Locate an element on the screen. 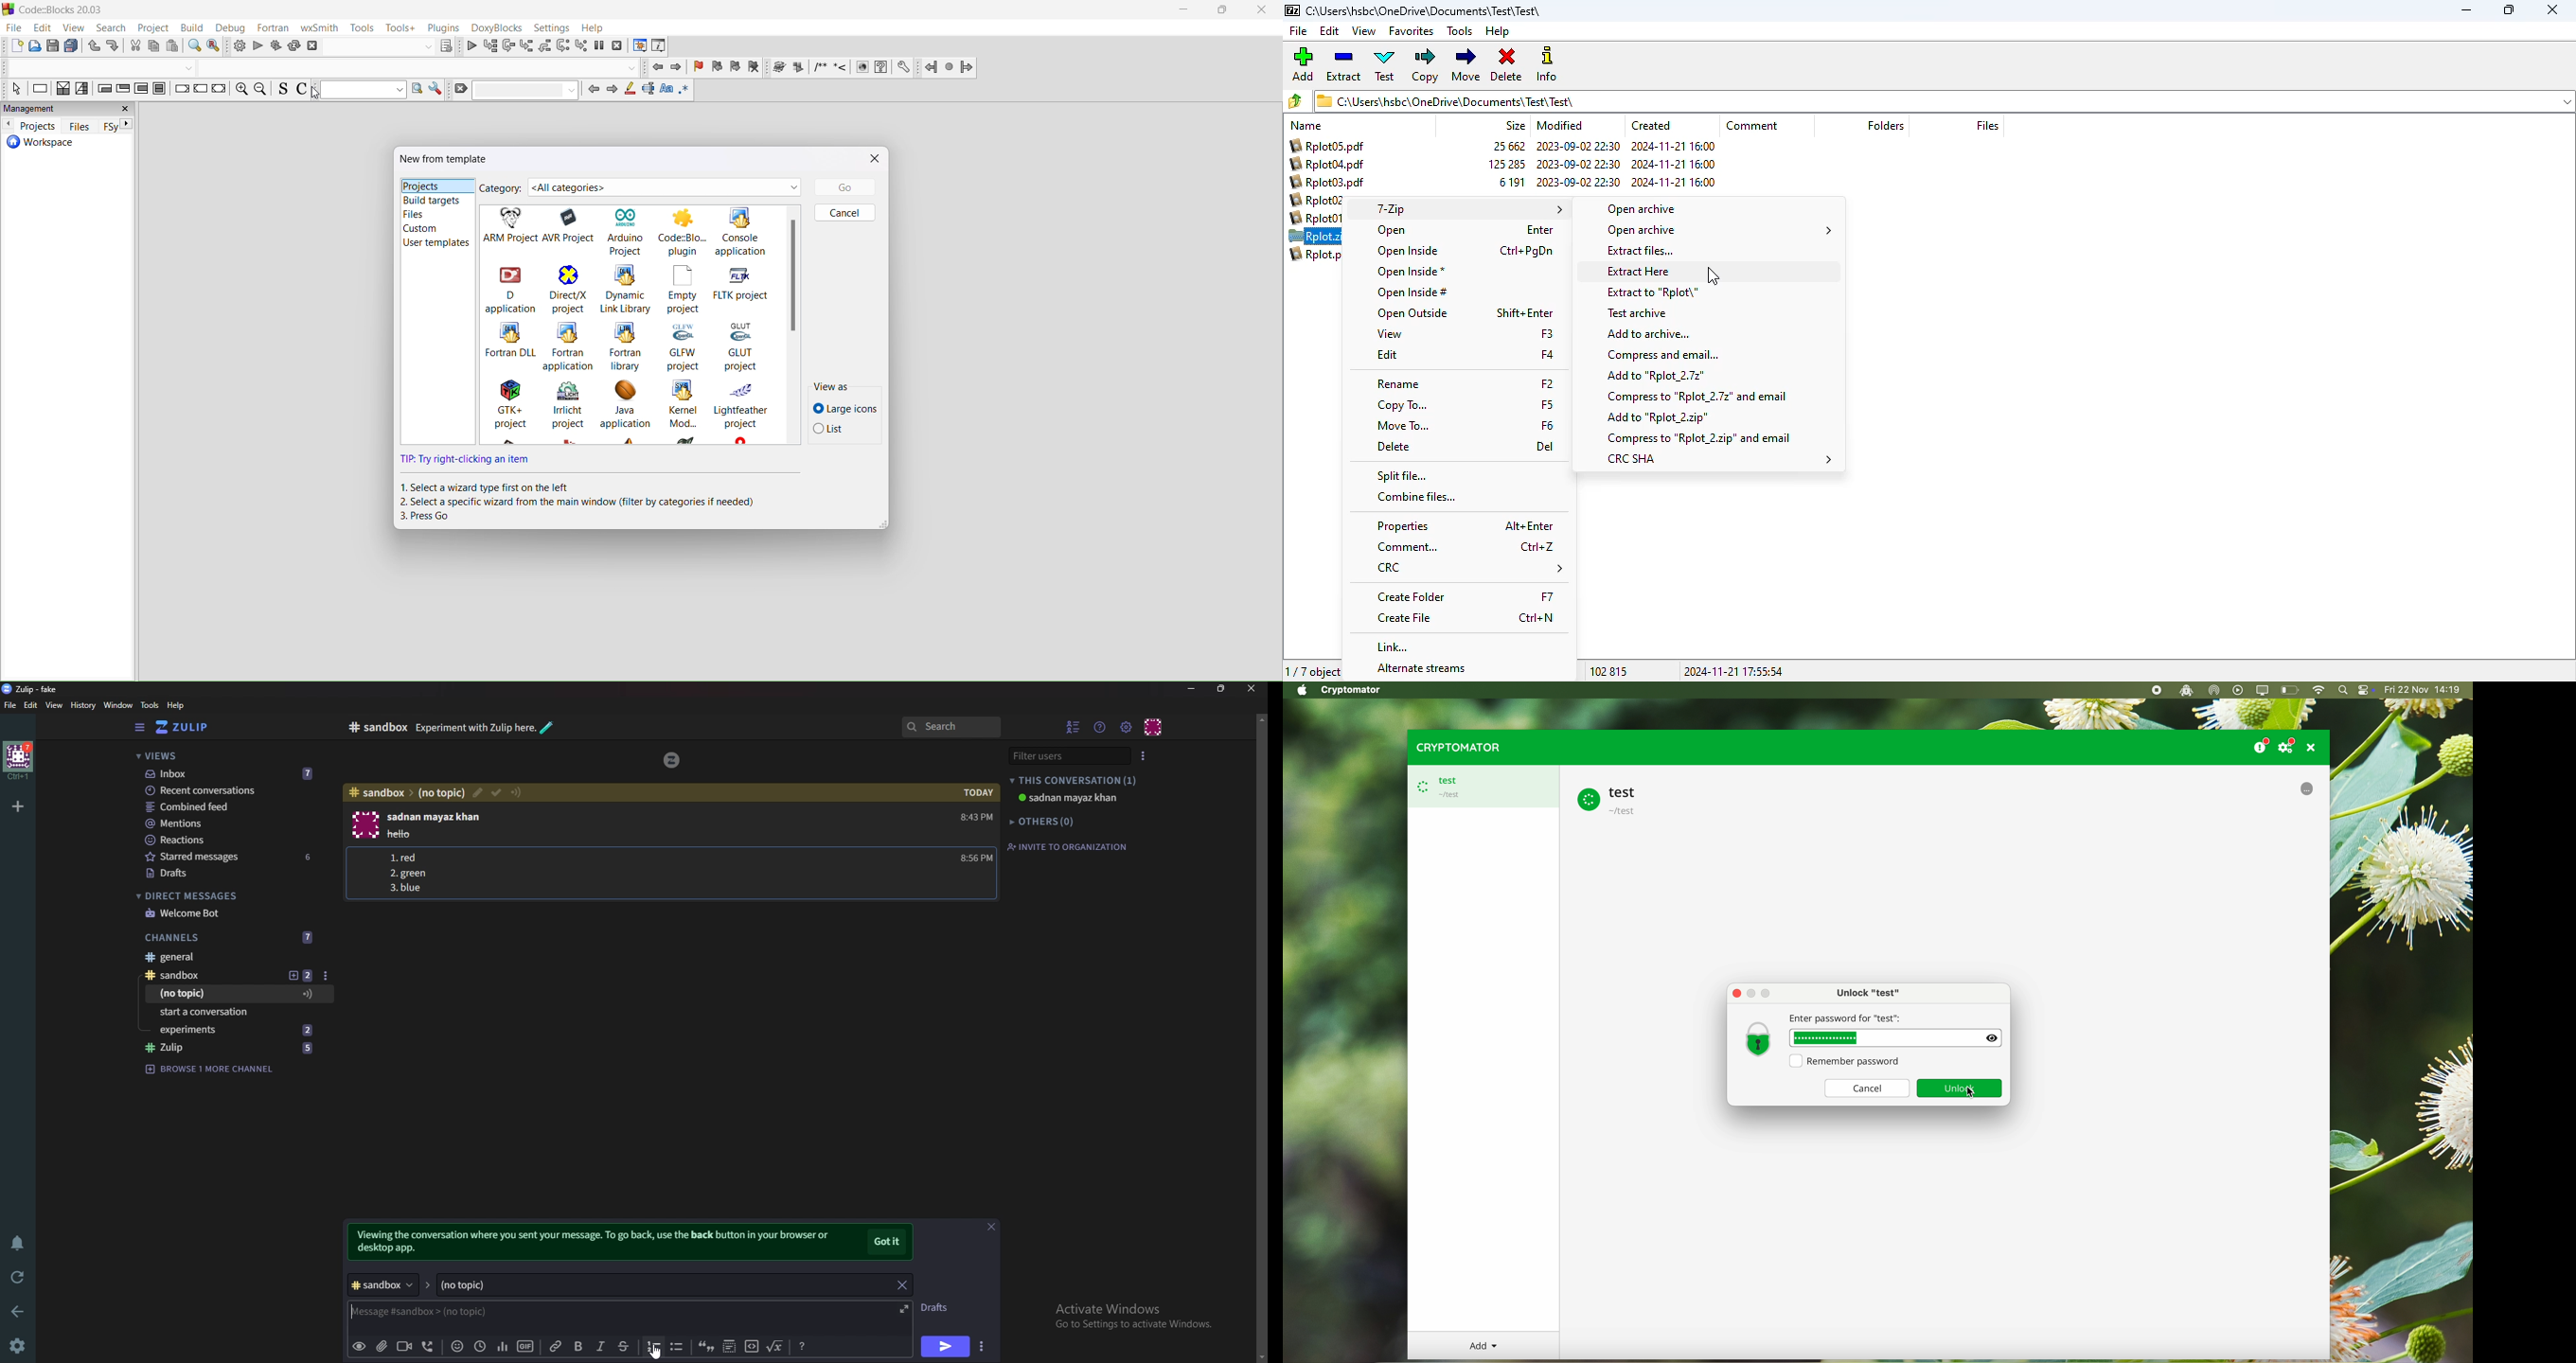  search is located at coordinates (951, 728).